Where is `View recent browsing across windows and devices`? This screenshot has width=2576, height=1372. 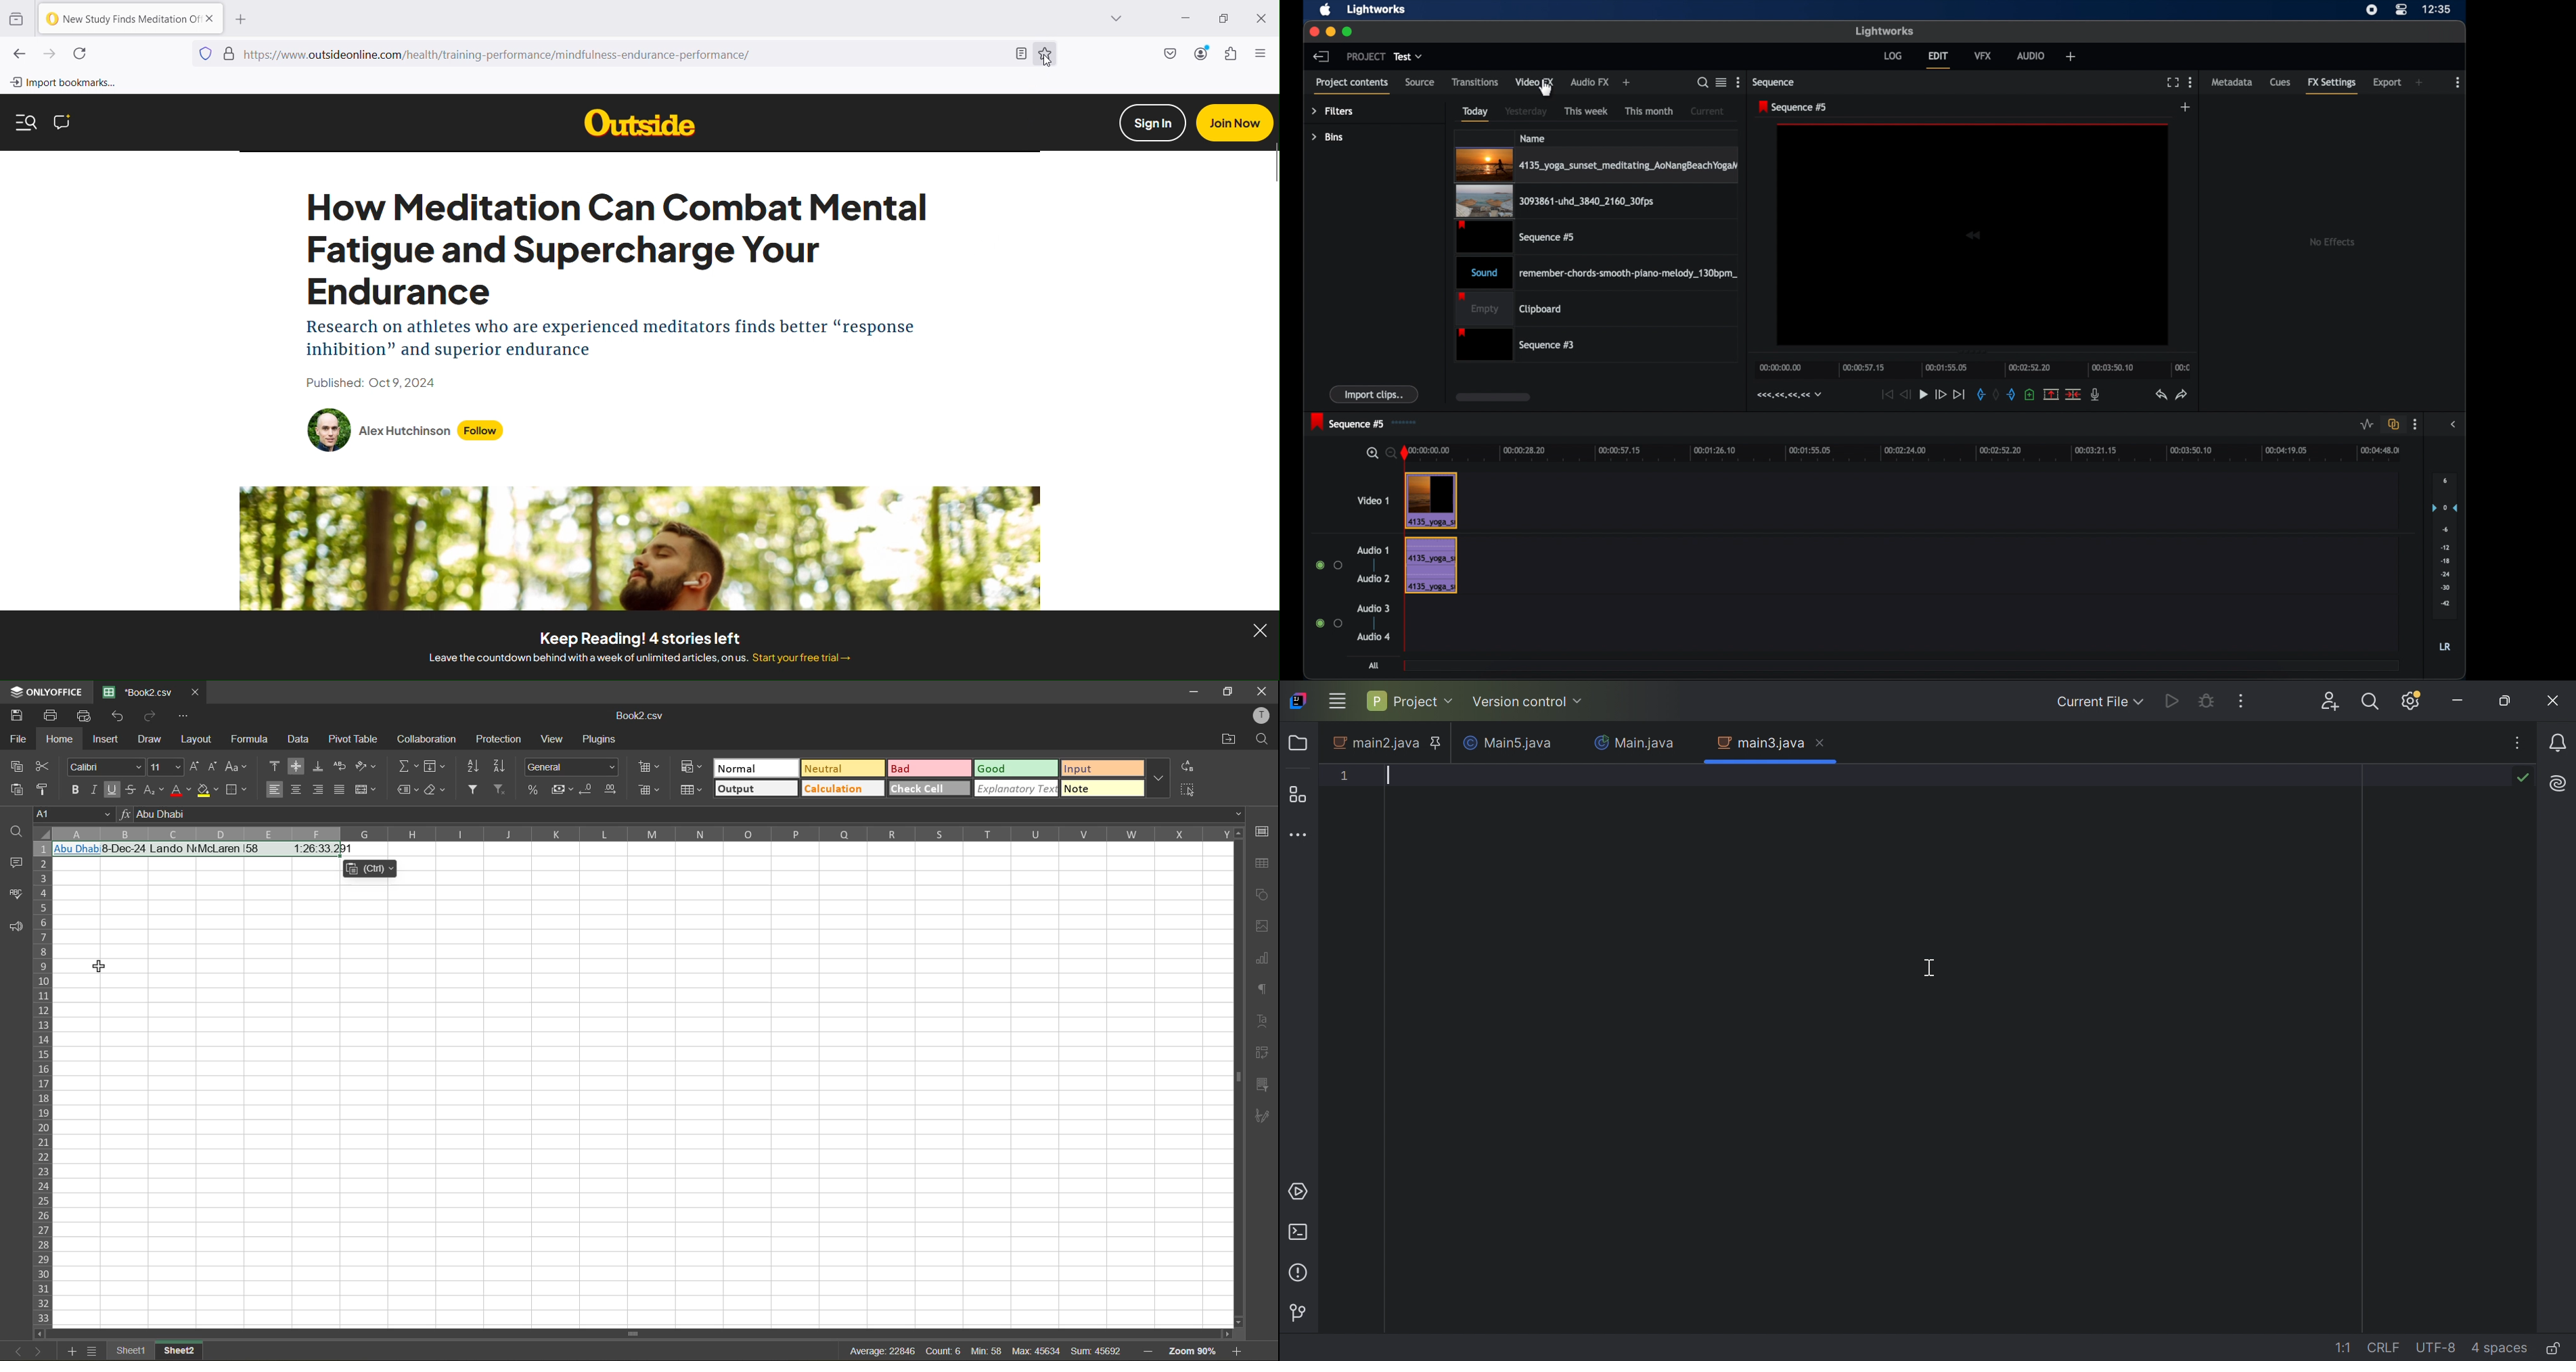 View recent browsing across windows and devices is located at coordinates (17, 19).